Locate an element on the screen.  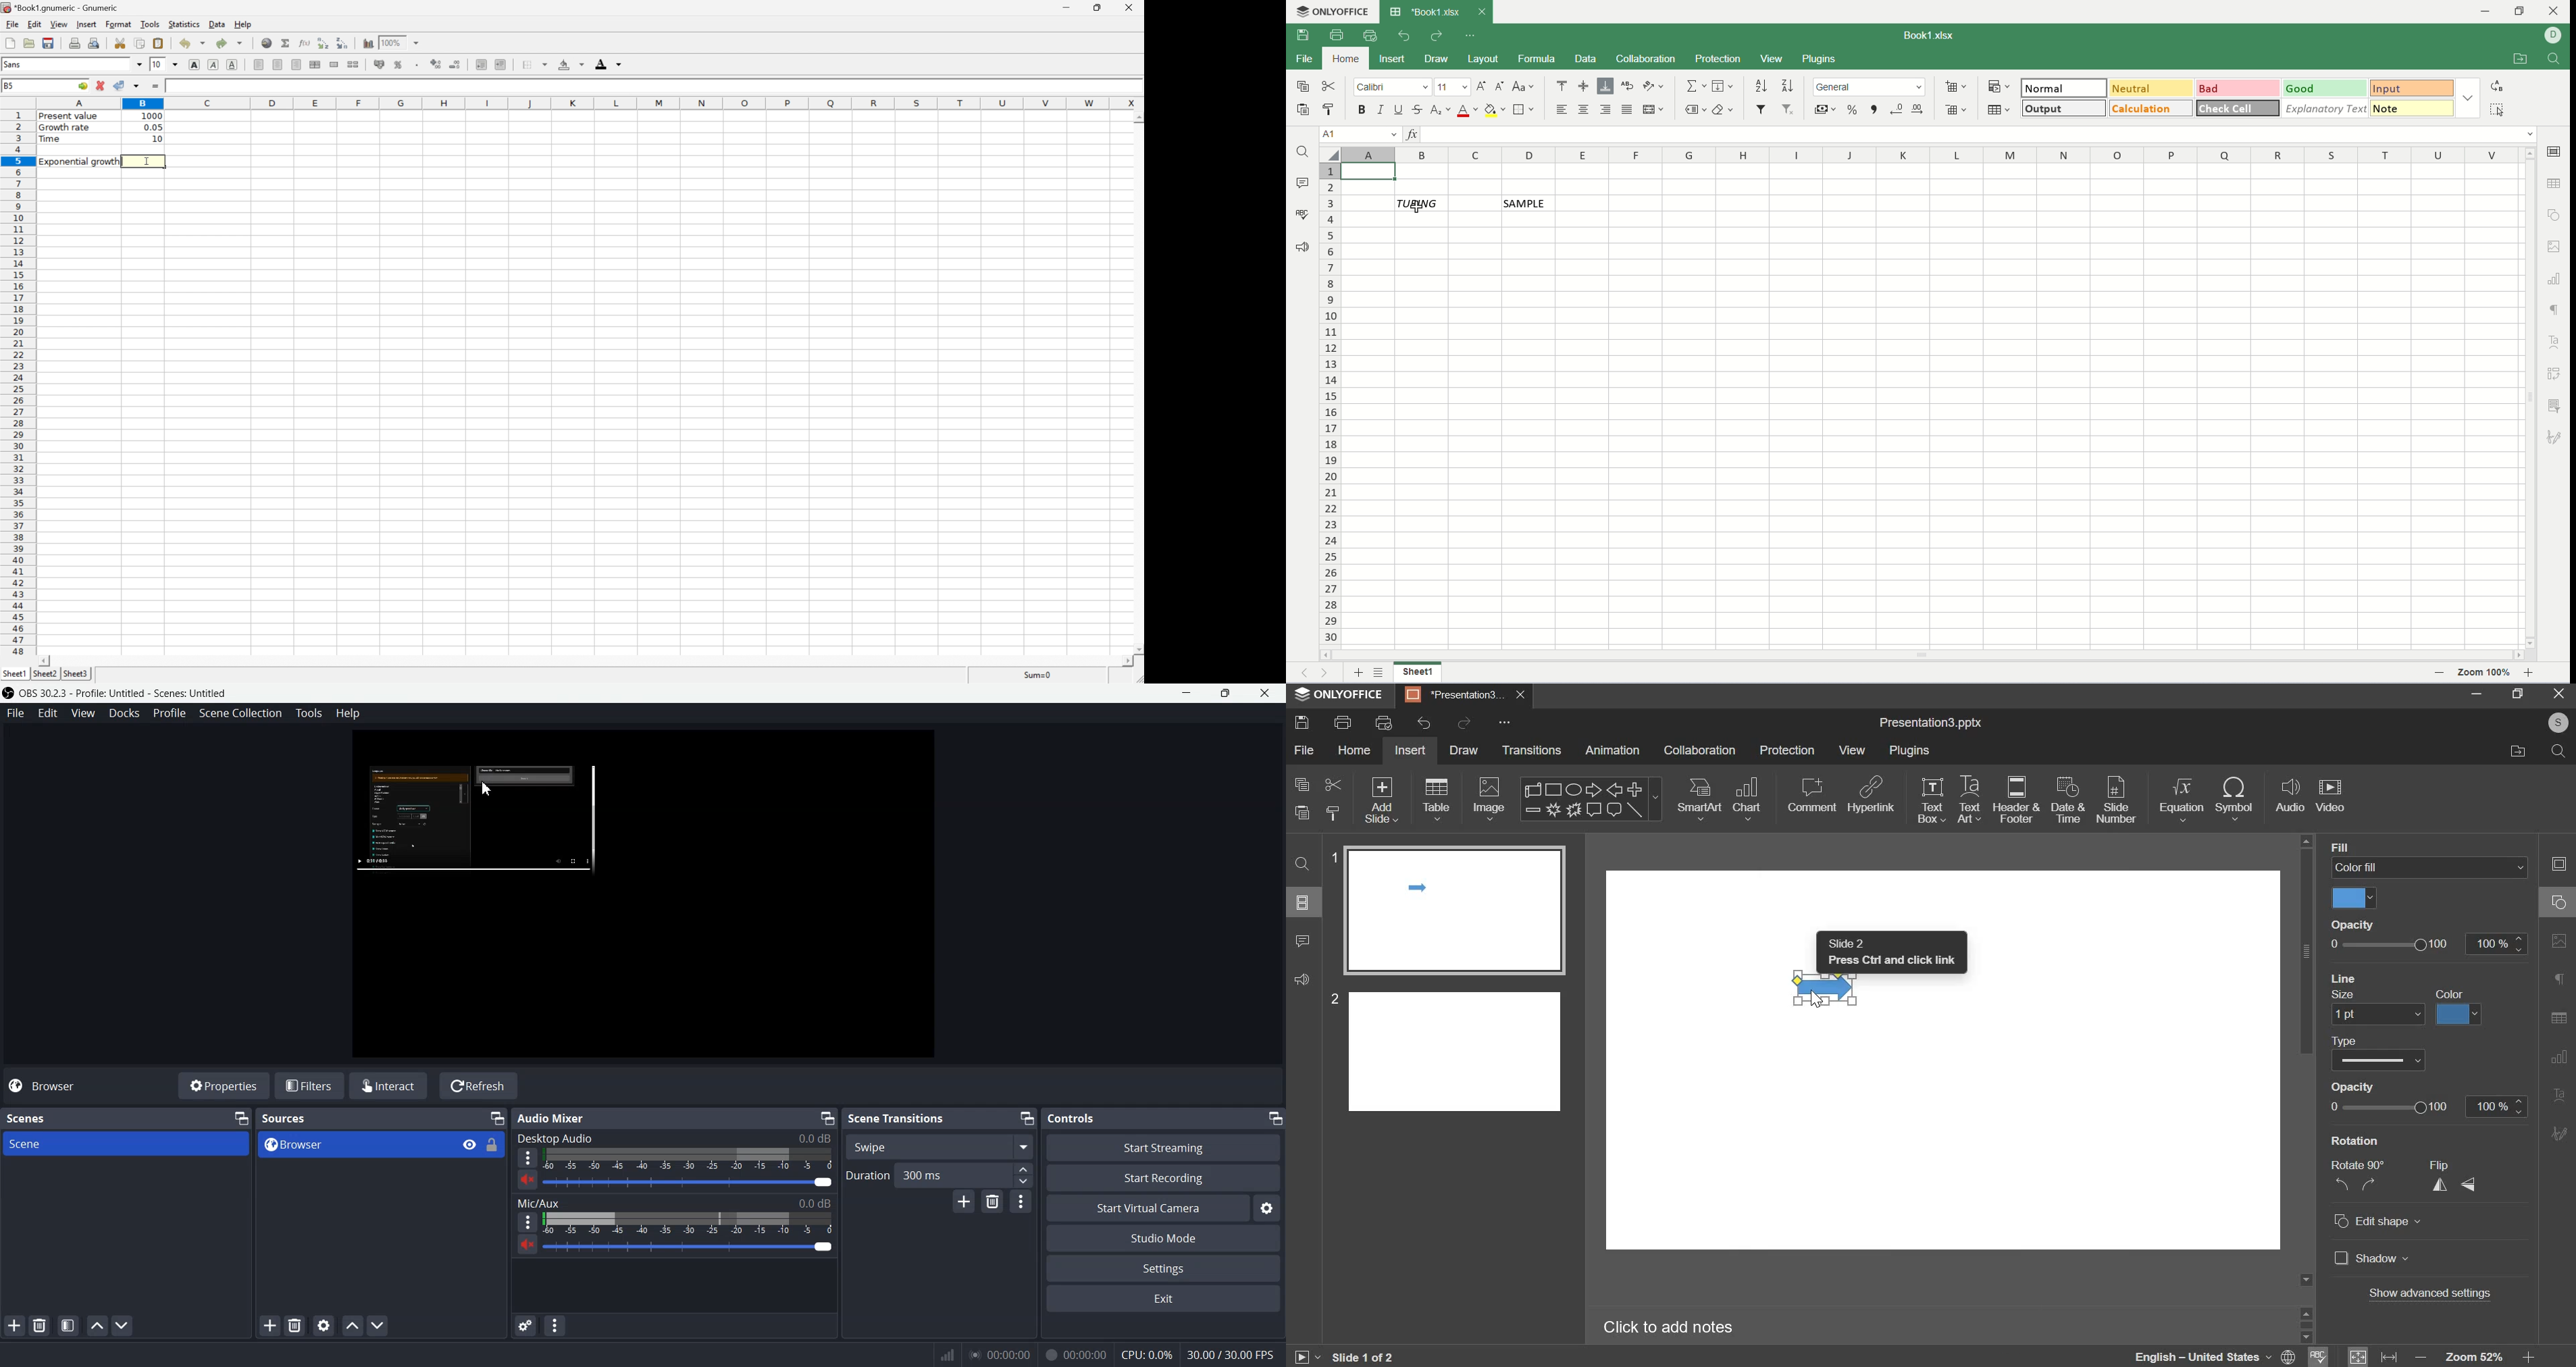
maximize is located at coordinates (2523, 13).